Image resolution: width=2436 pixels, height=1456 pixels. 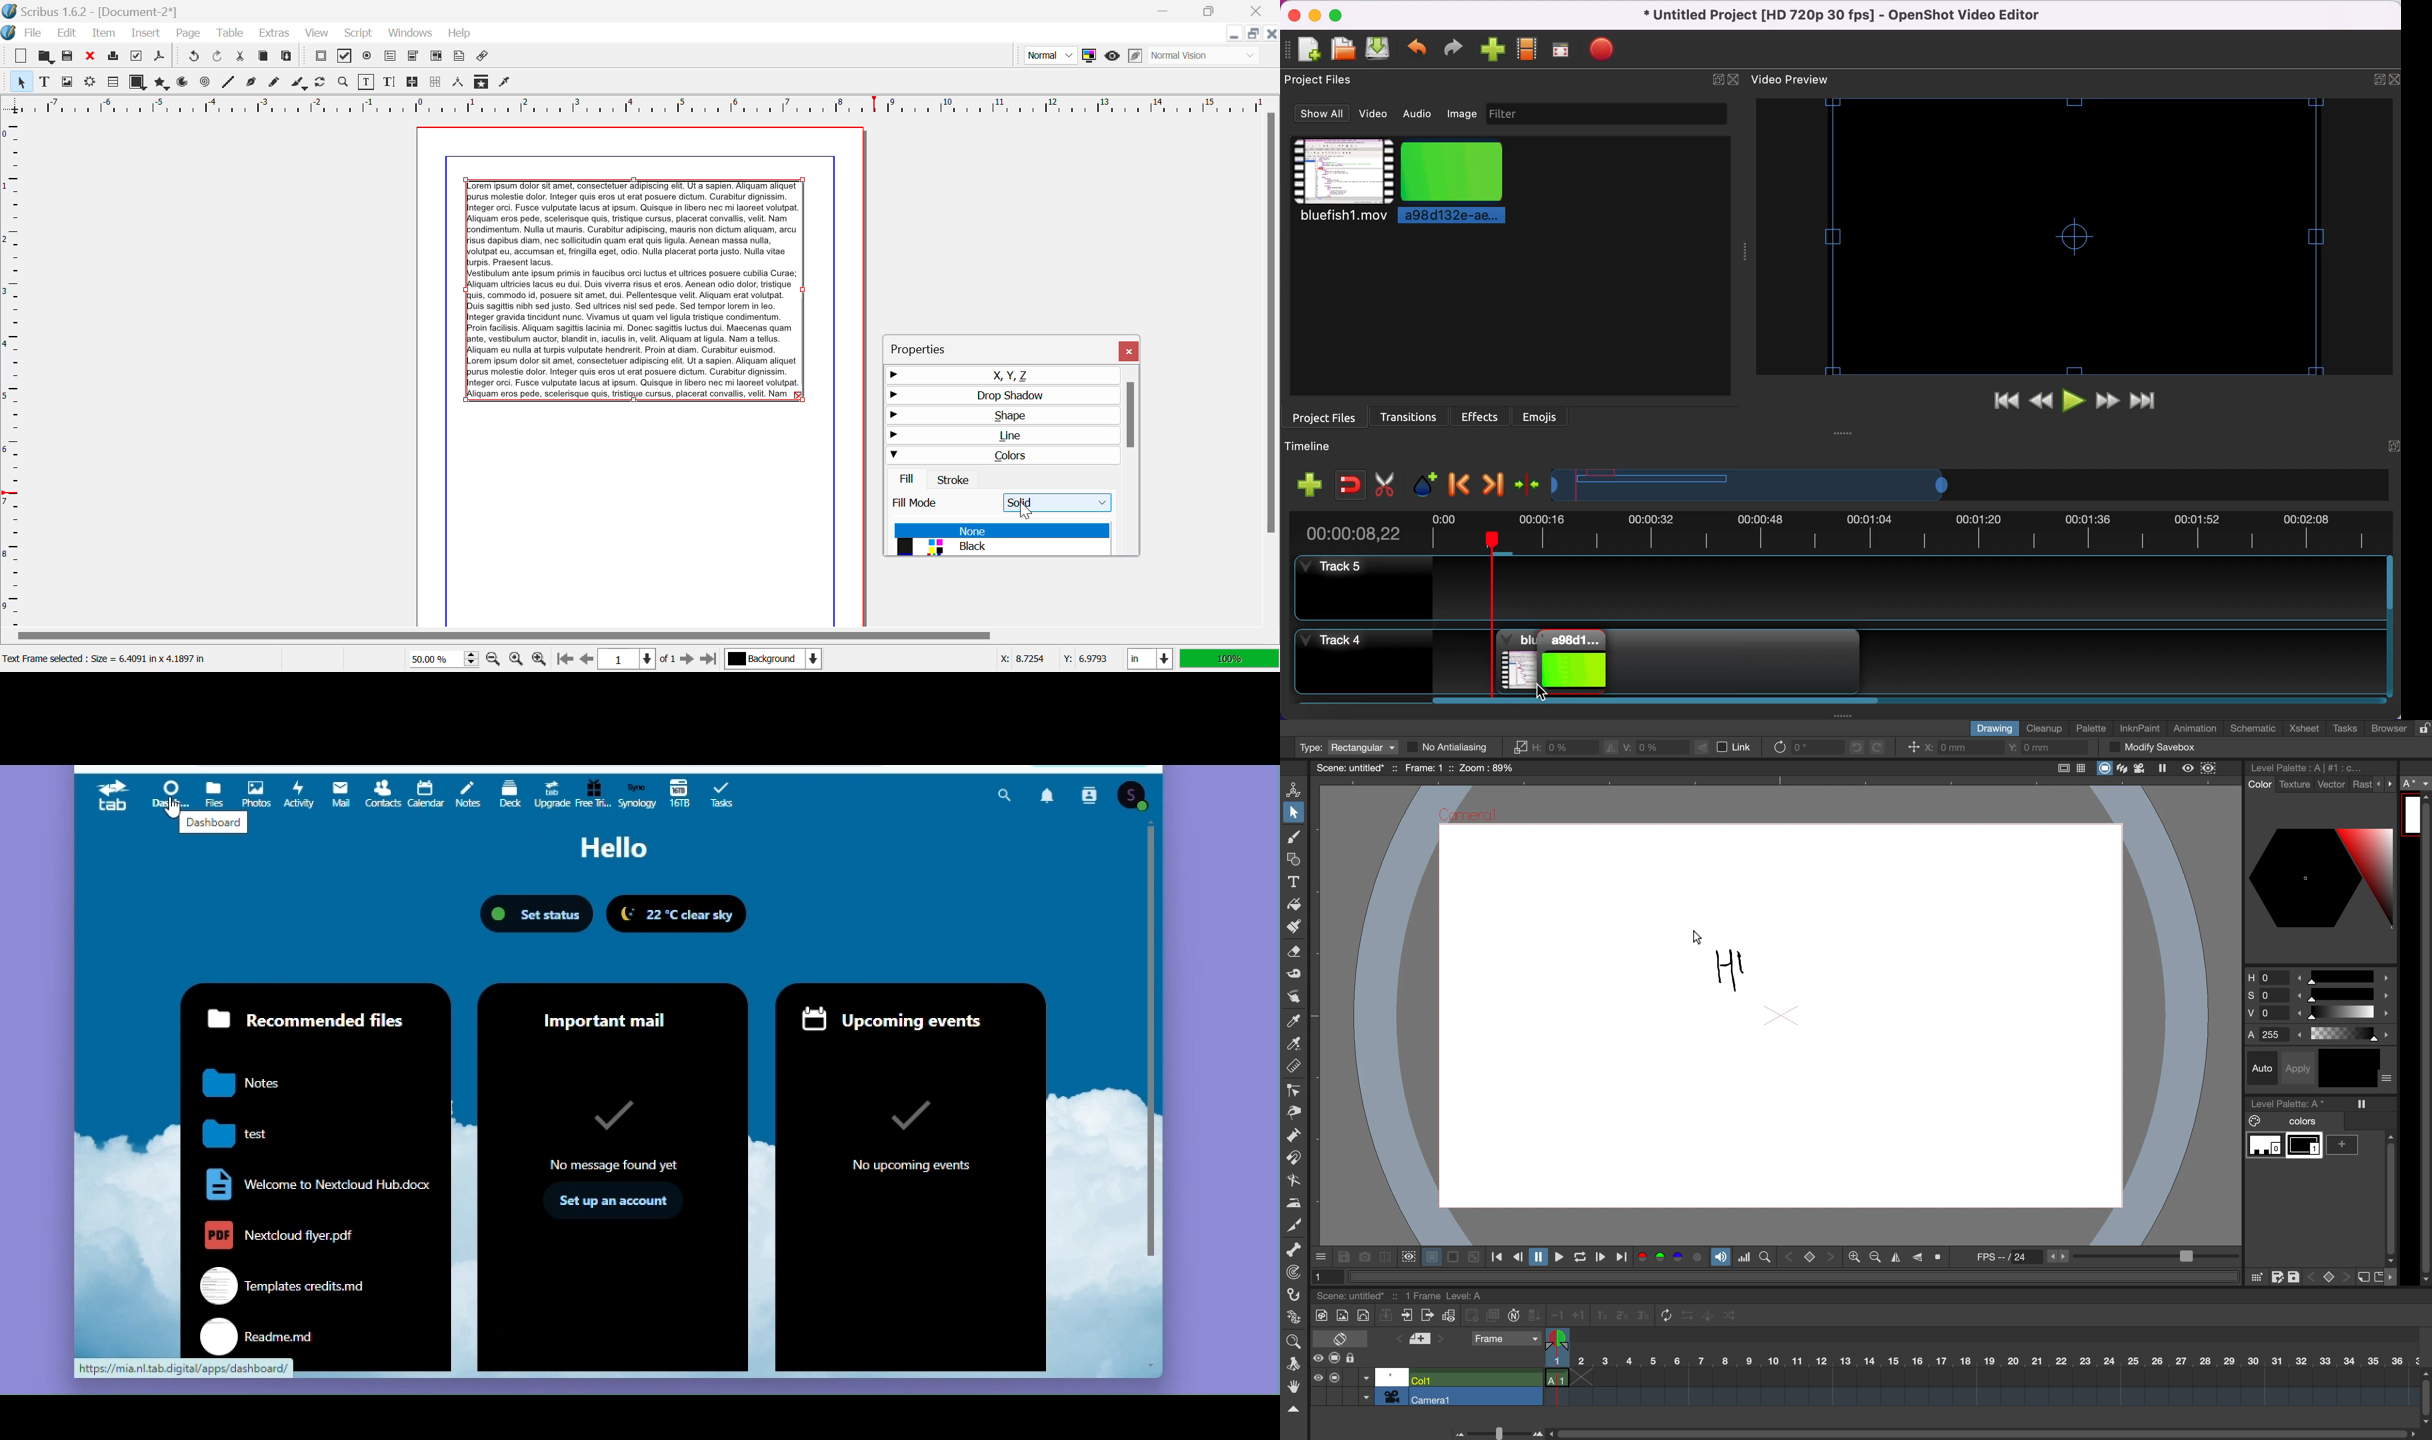 What do you see at coordinates (1357, 661) in the screenshot?
I see `track 4` at bounding box center [1357, 661].